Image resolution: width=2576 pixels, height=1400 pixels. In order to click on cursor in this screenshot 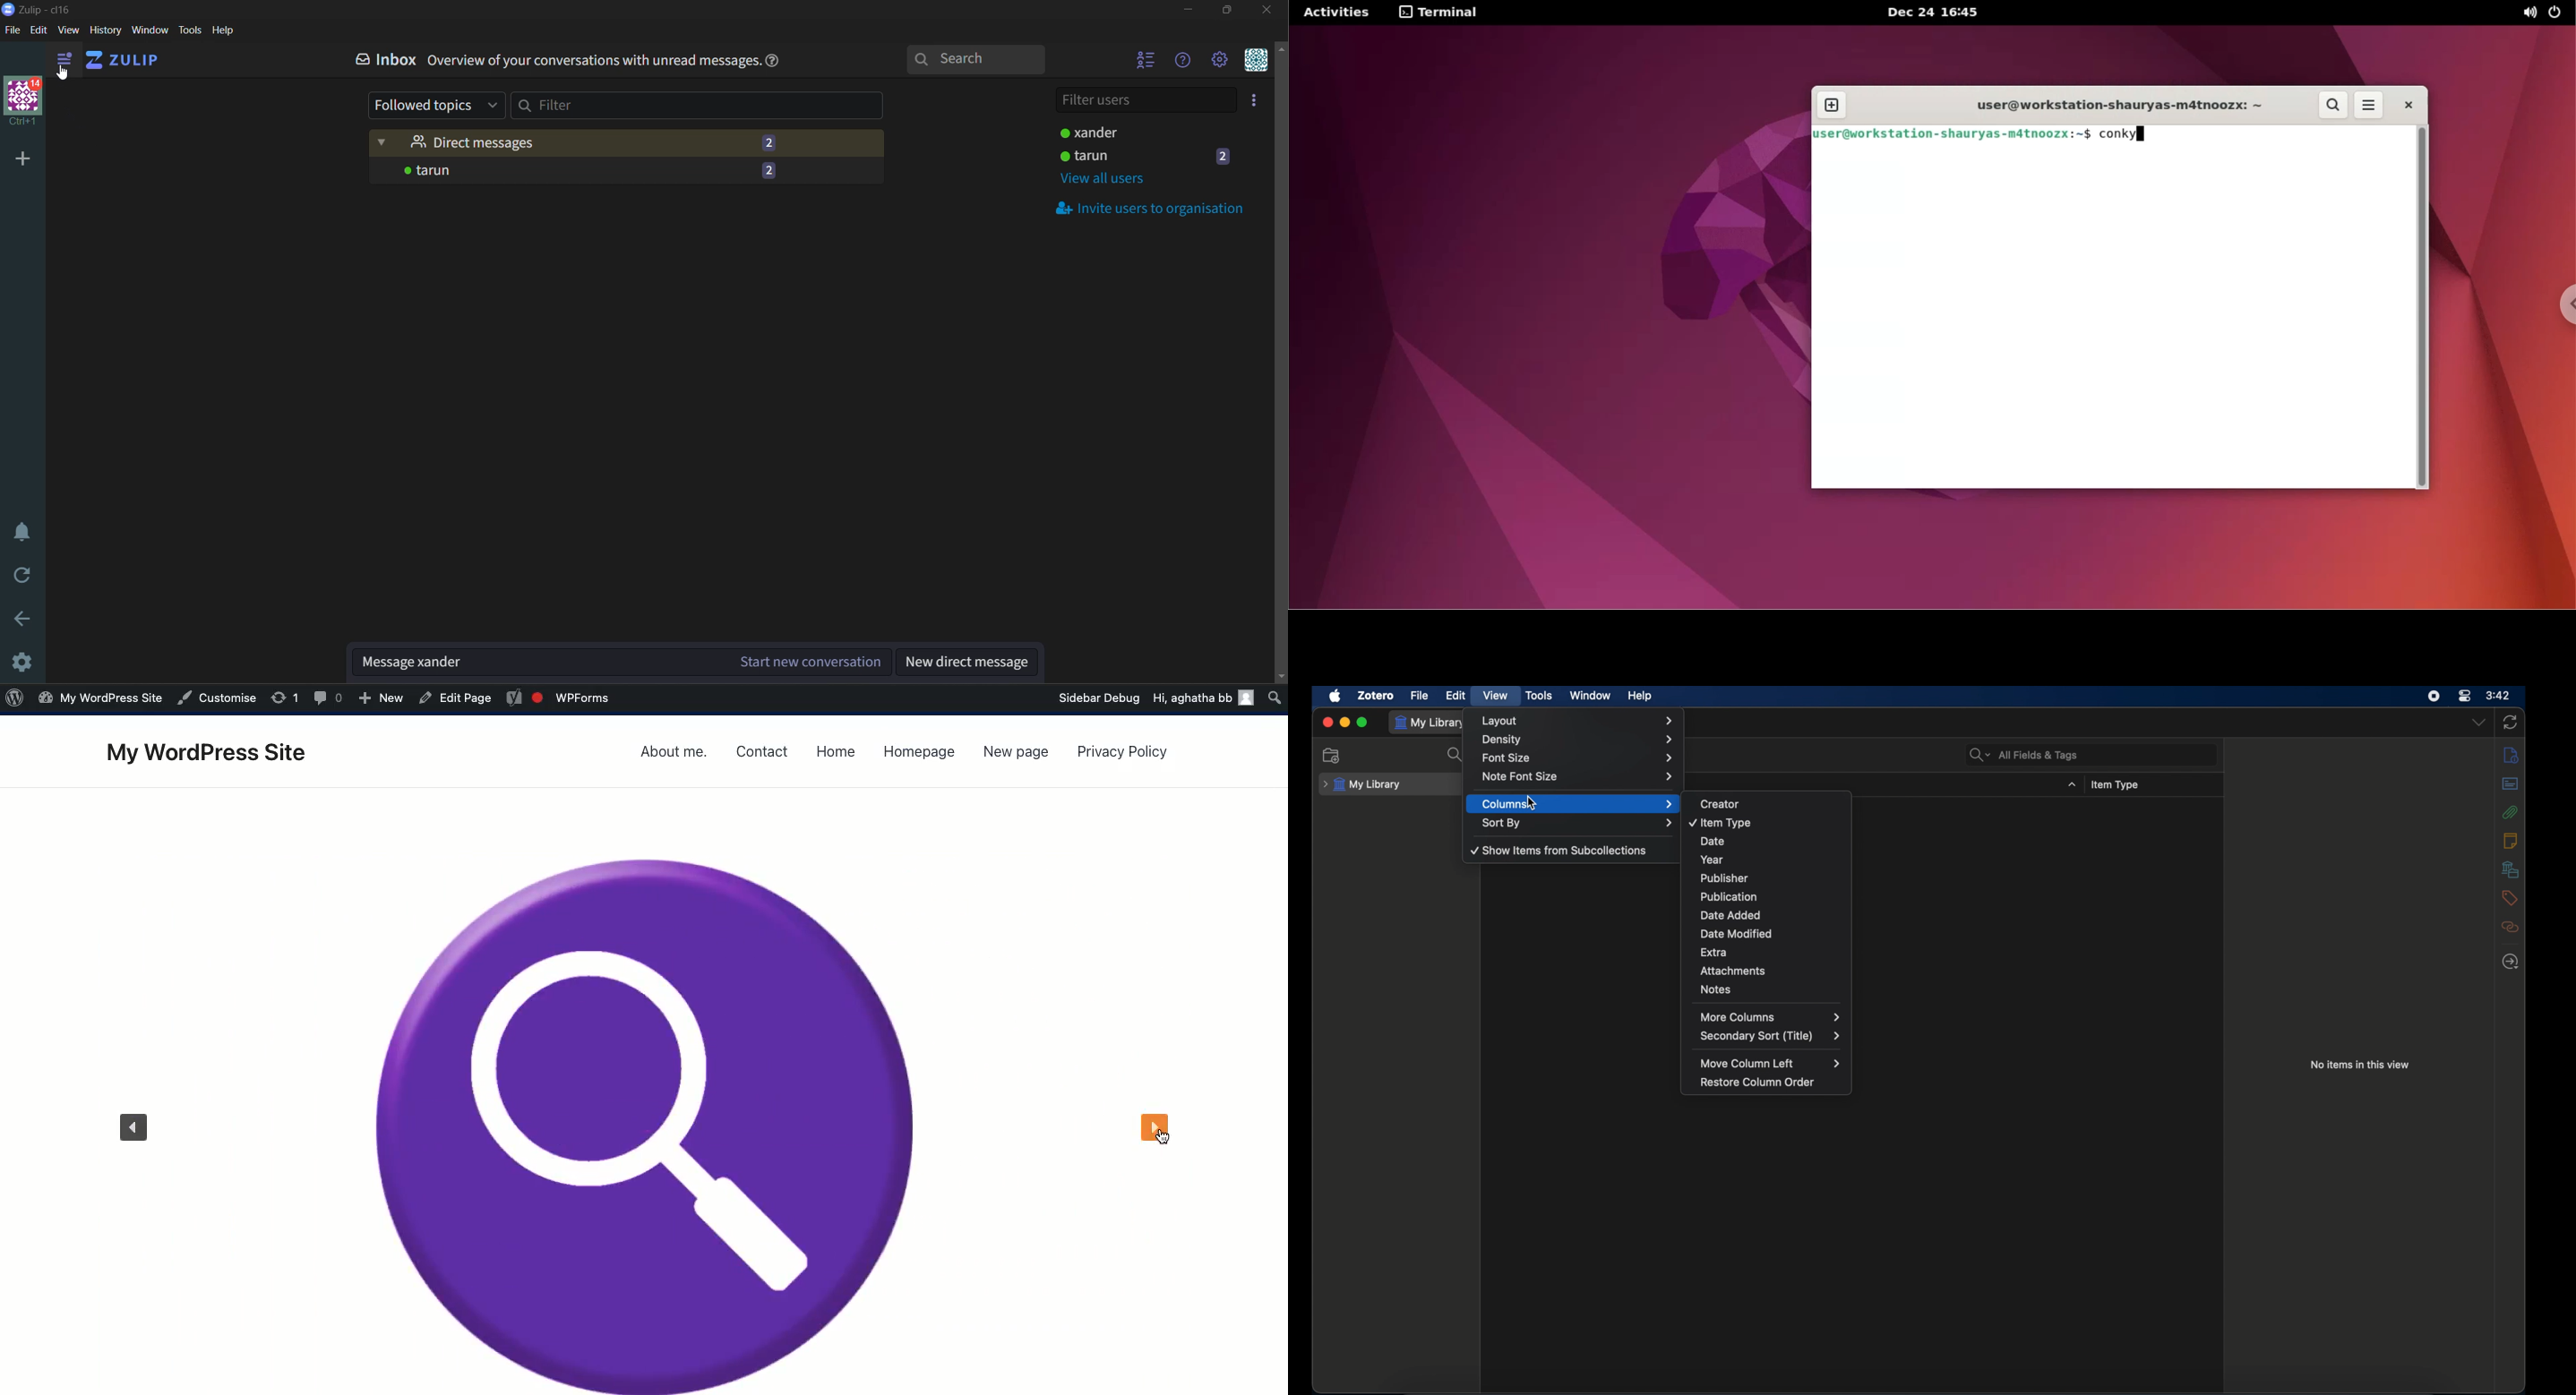, I will do `click(1531, 803)`.